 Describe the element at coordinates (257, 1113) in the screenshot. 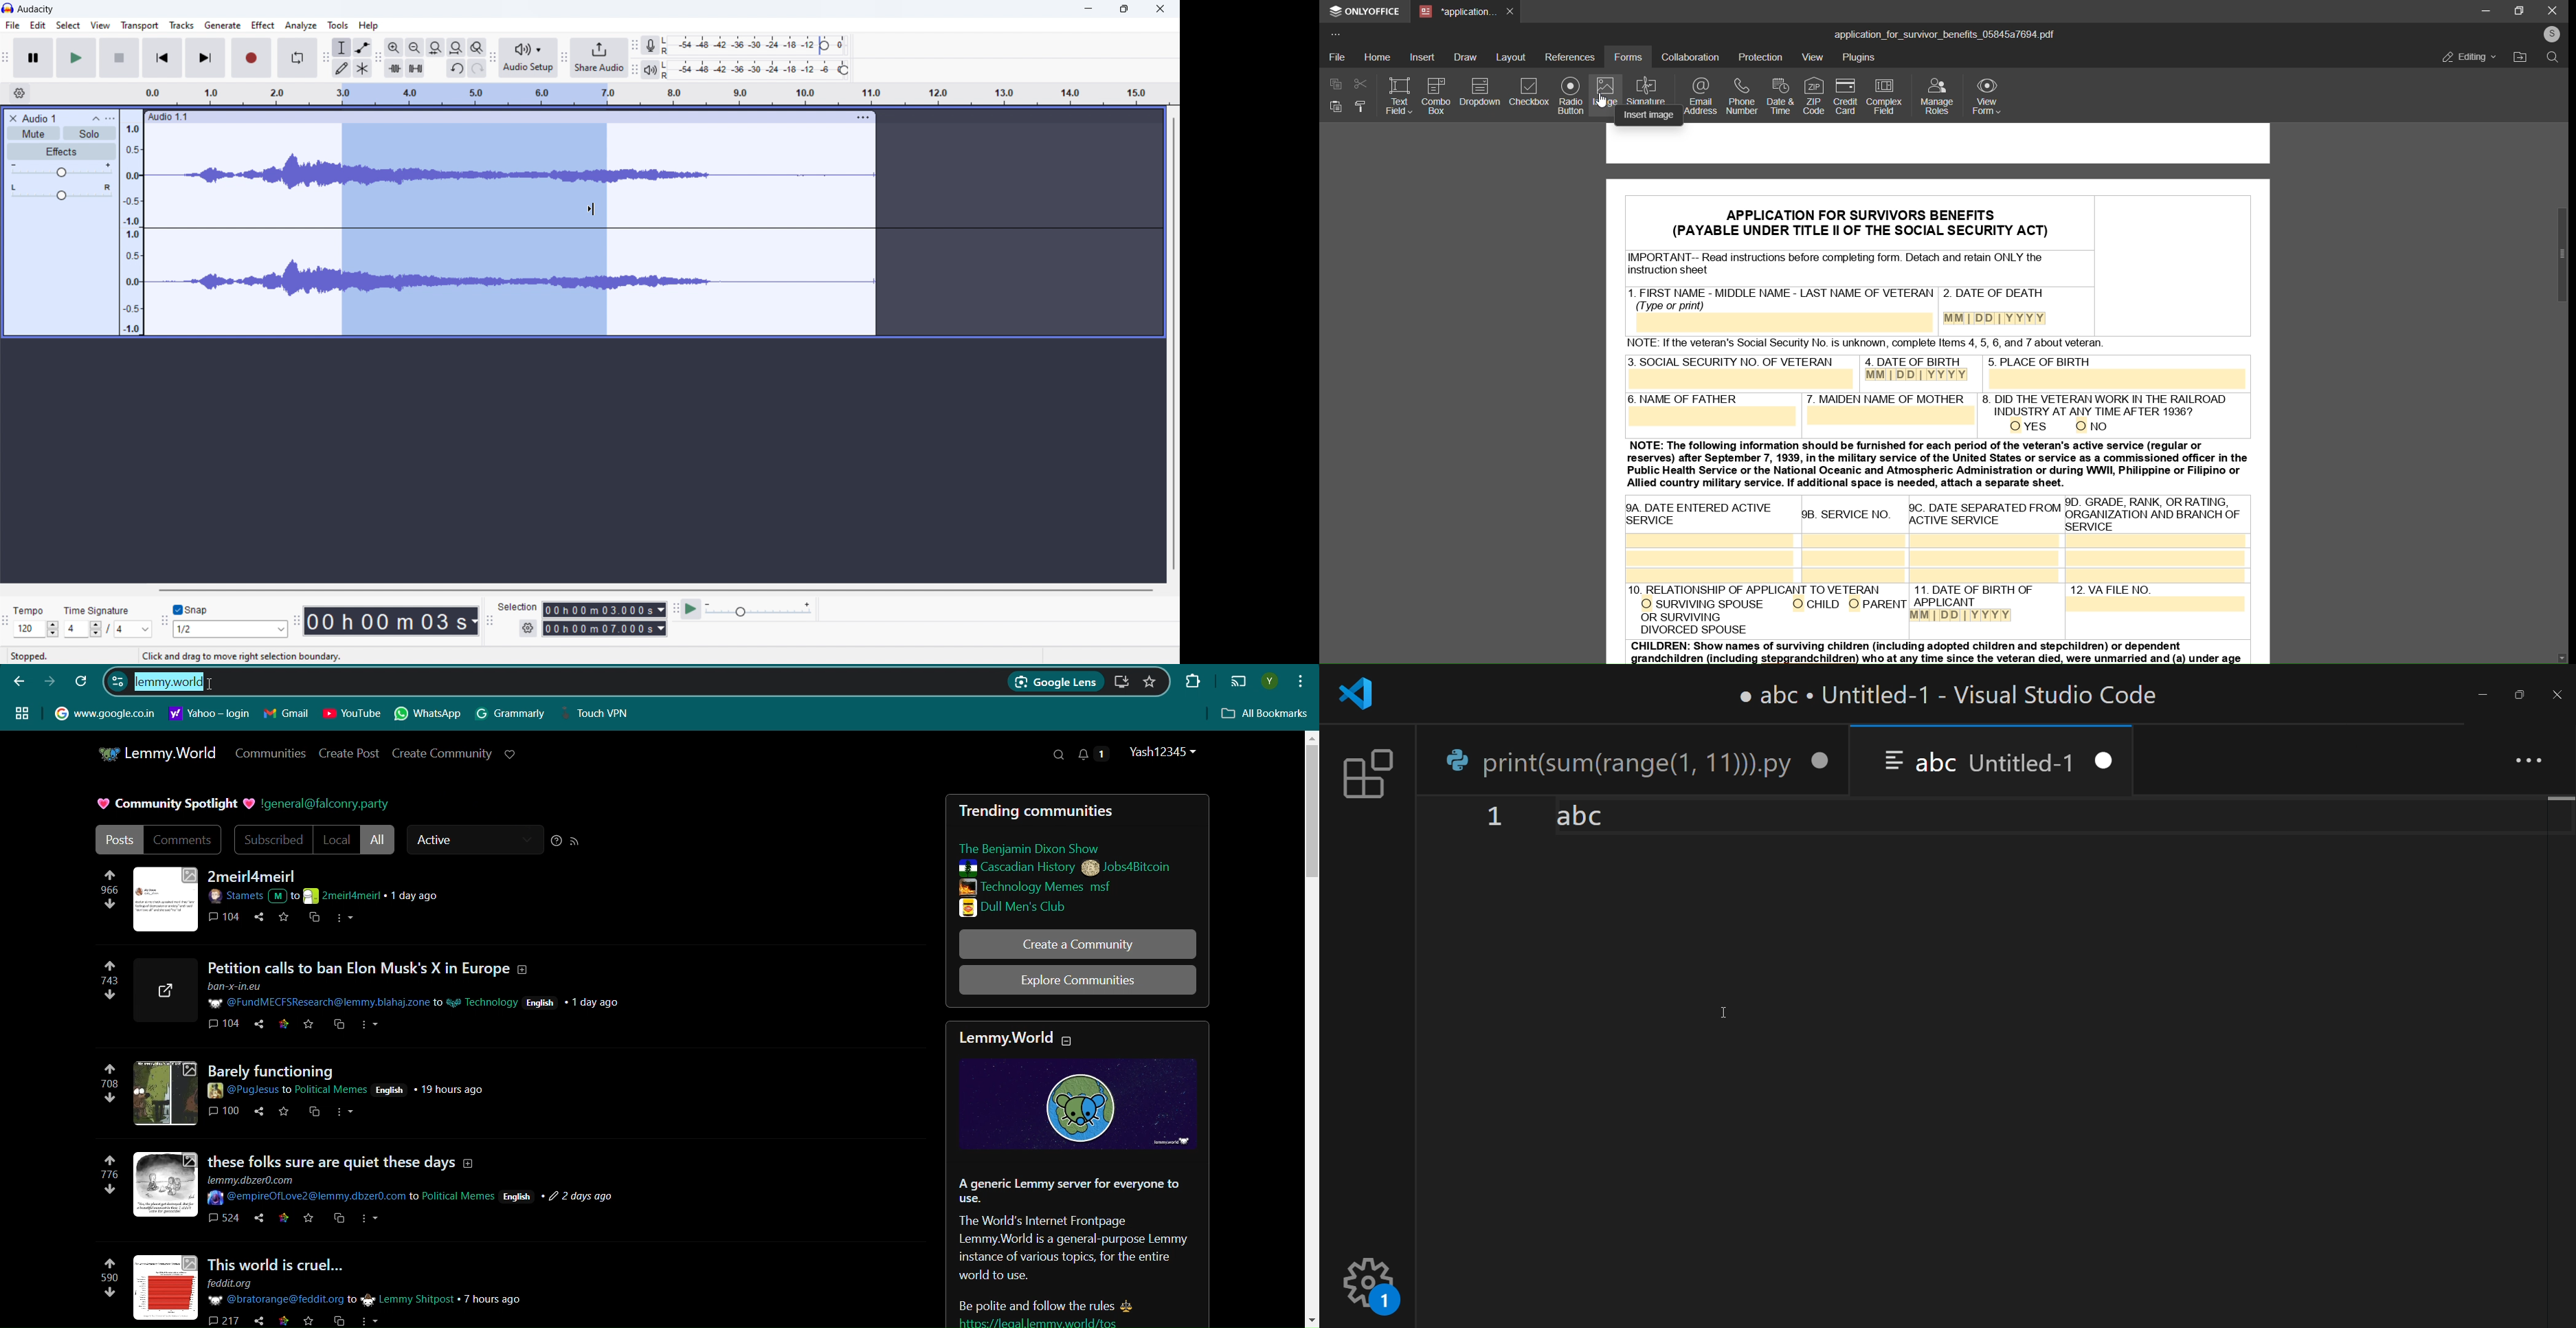

I see `share` at that location.